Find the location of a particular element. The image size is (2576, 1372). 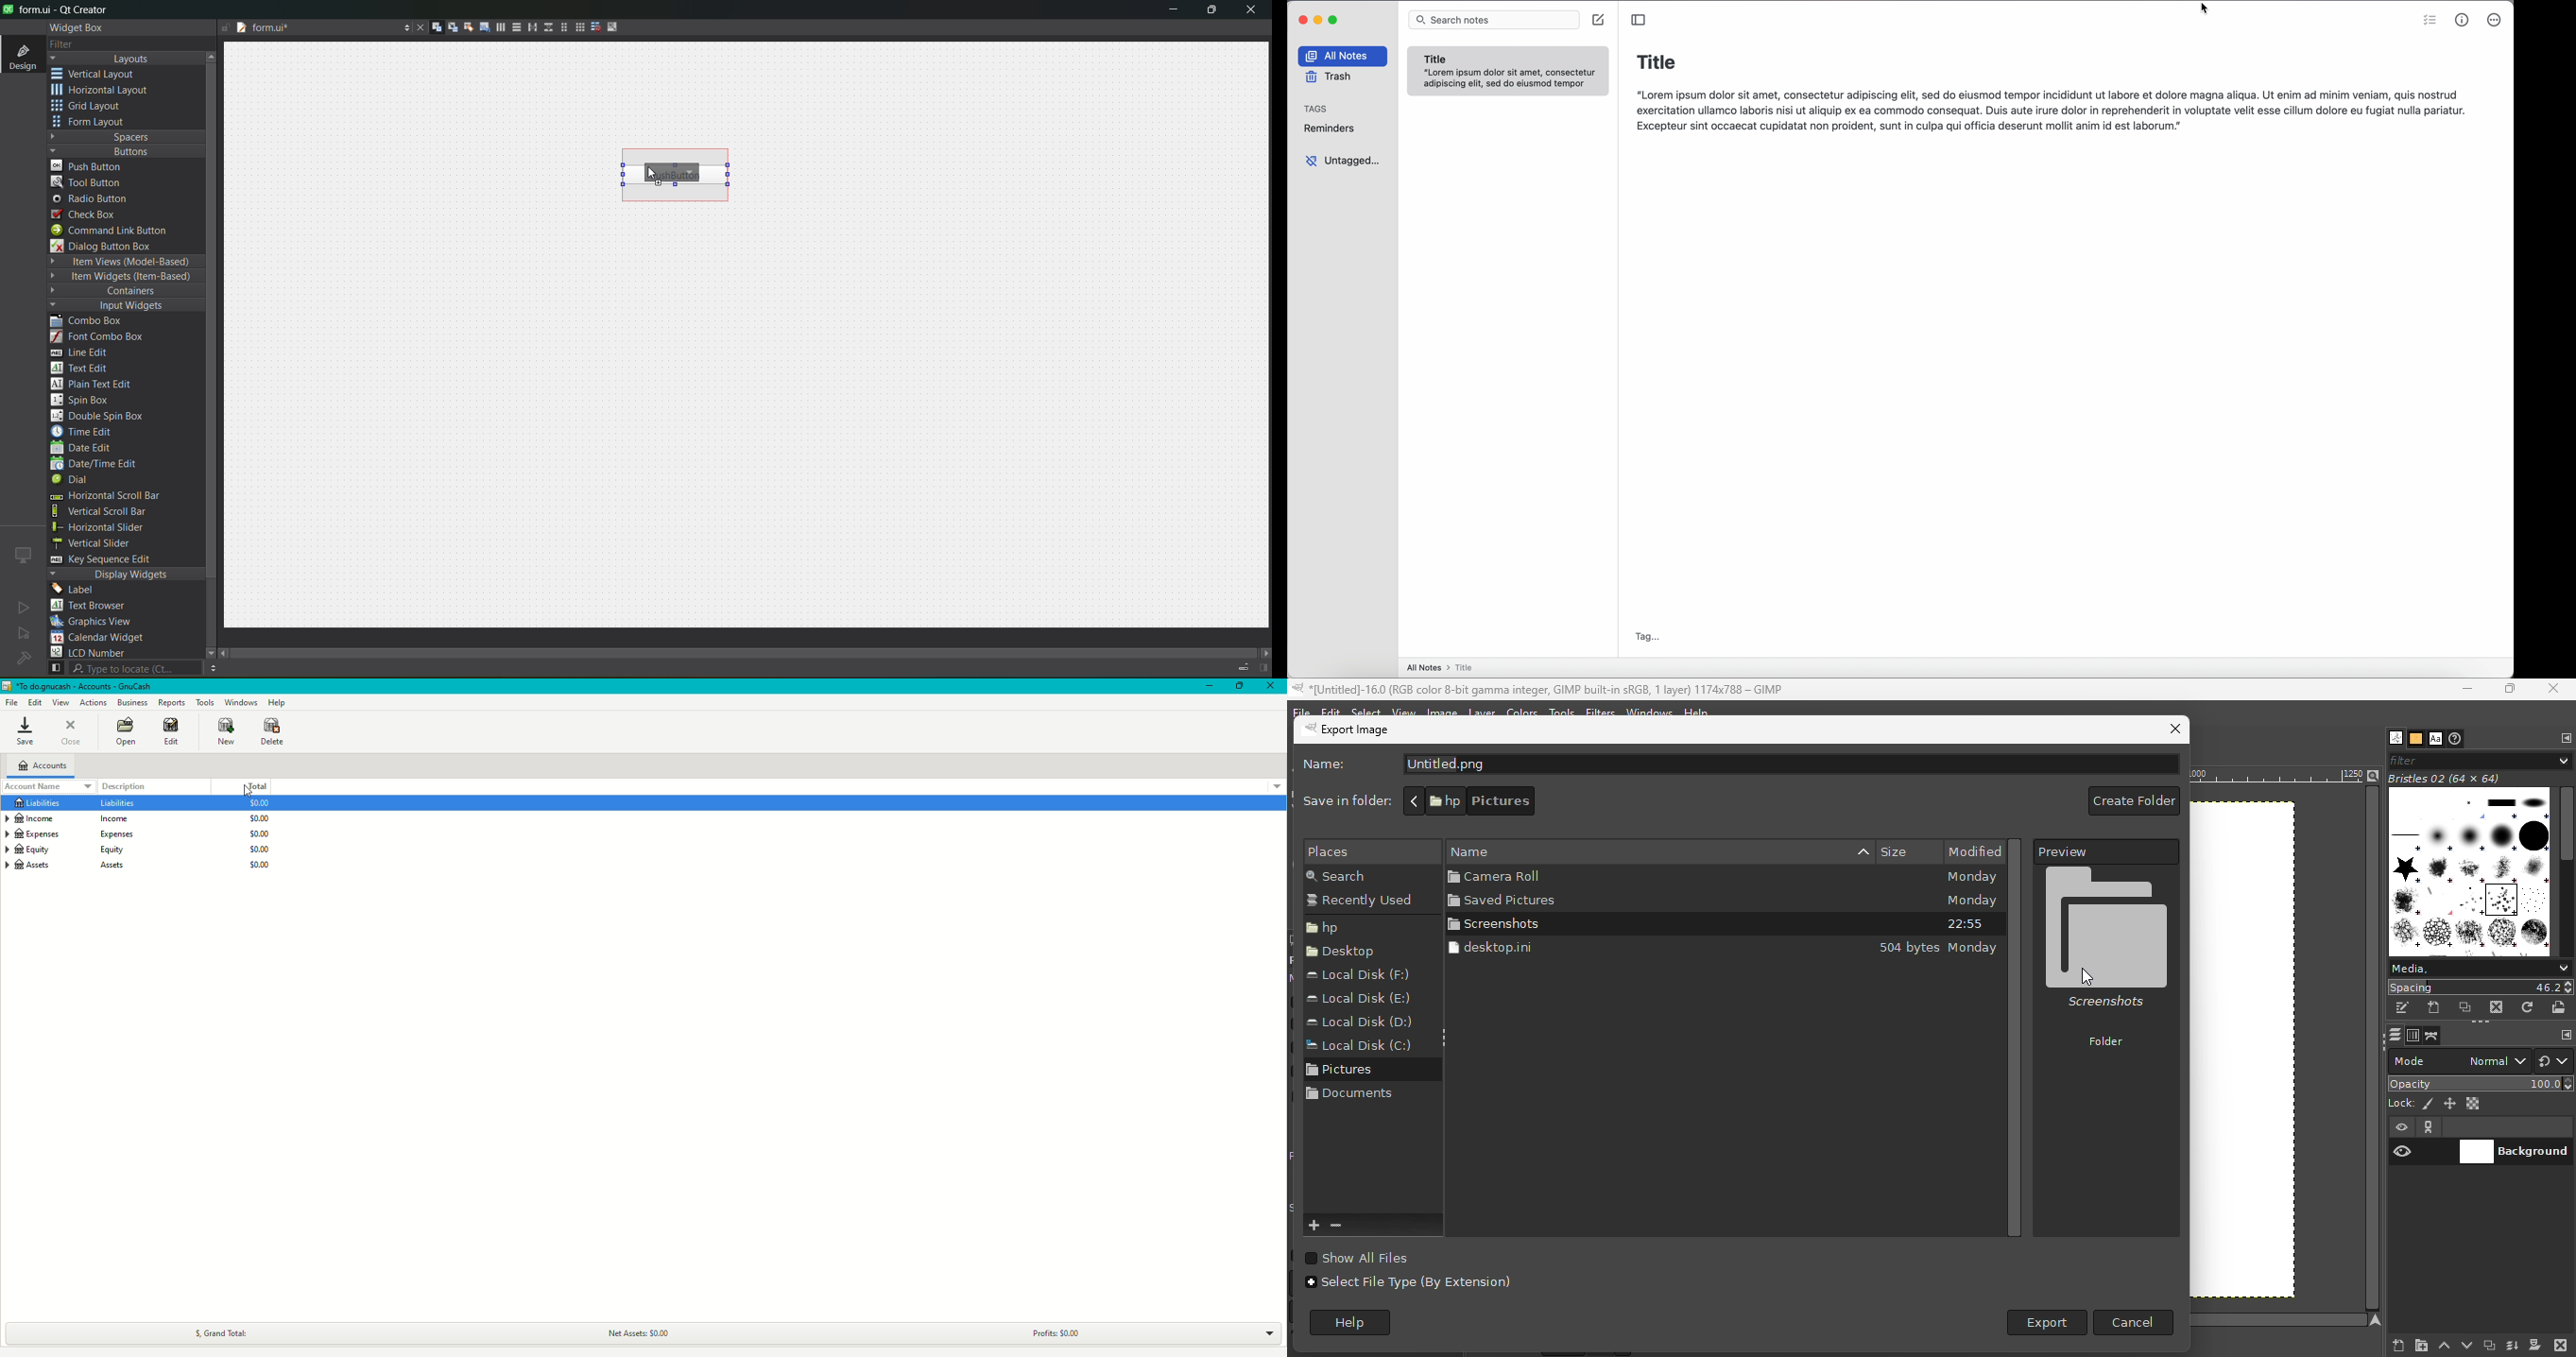

Drop Down is located at coordinates (1269, 1333).